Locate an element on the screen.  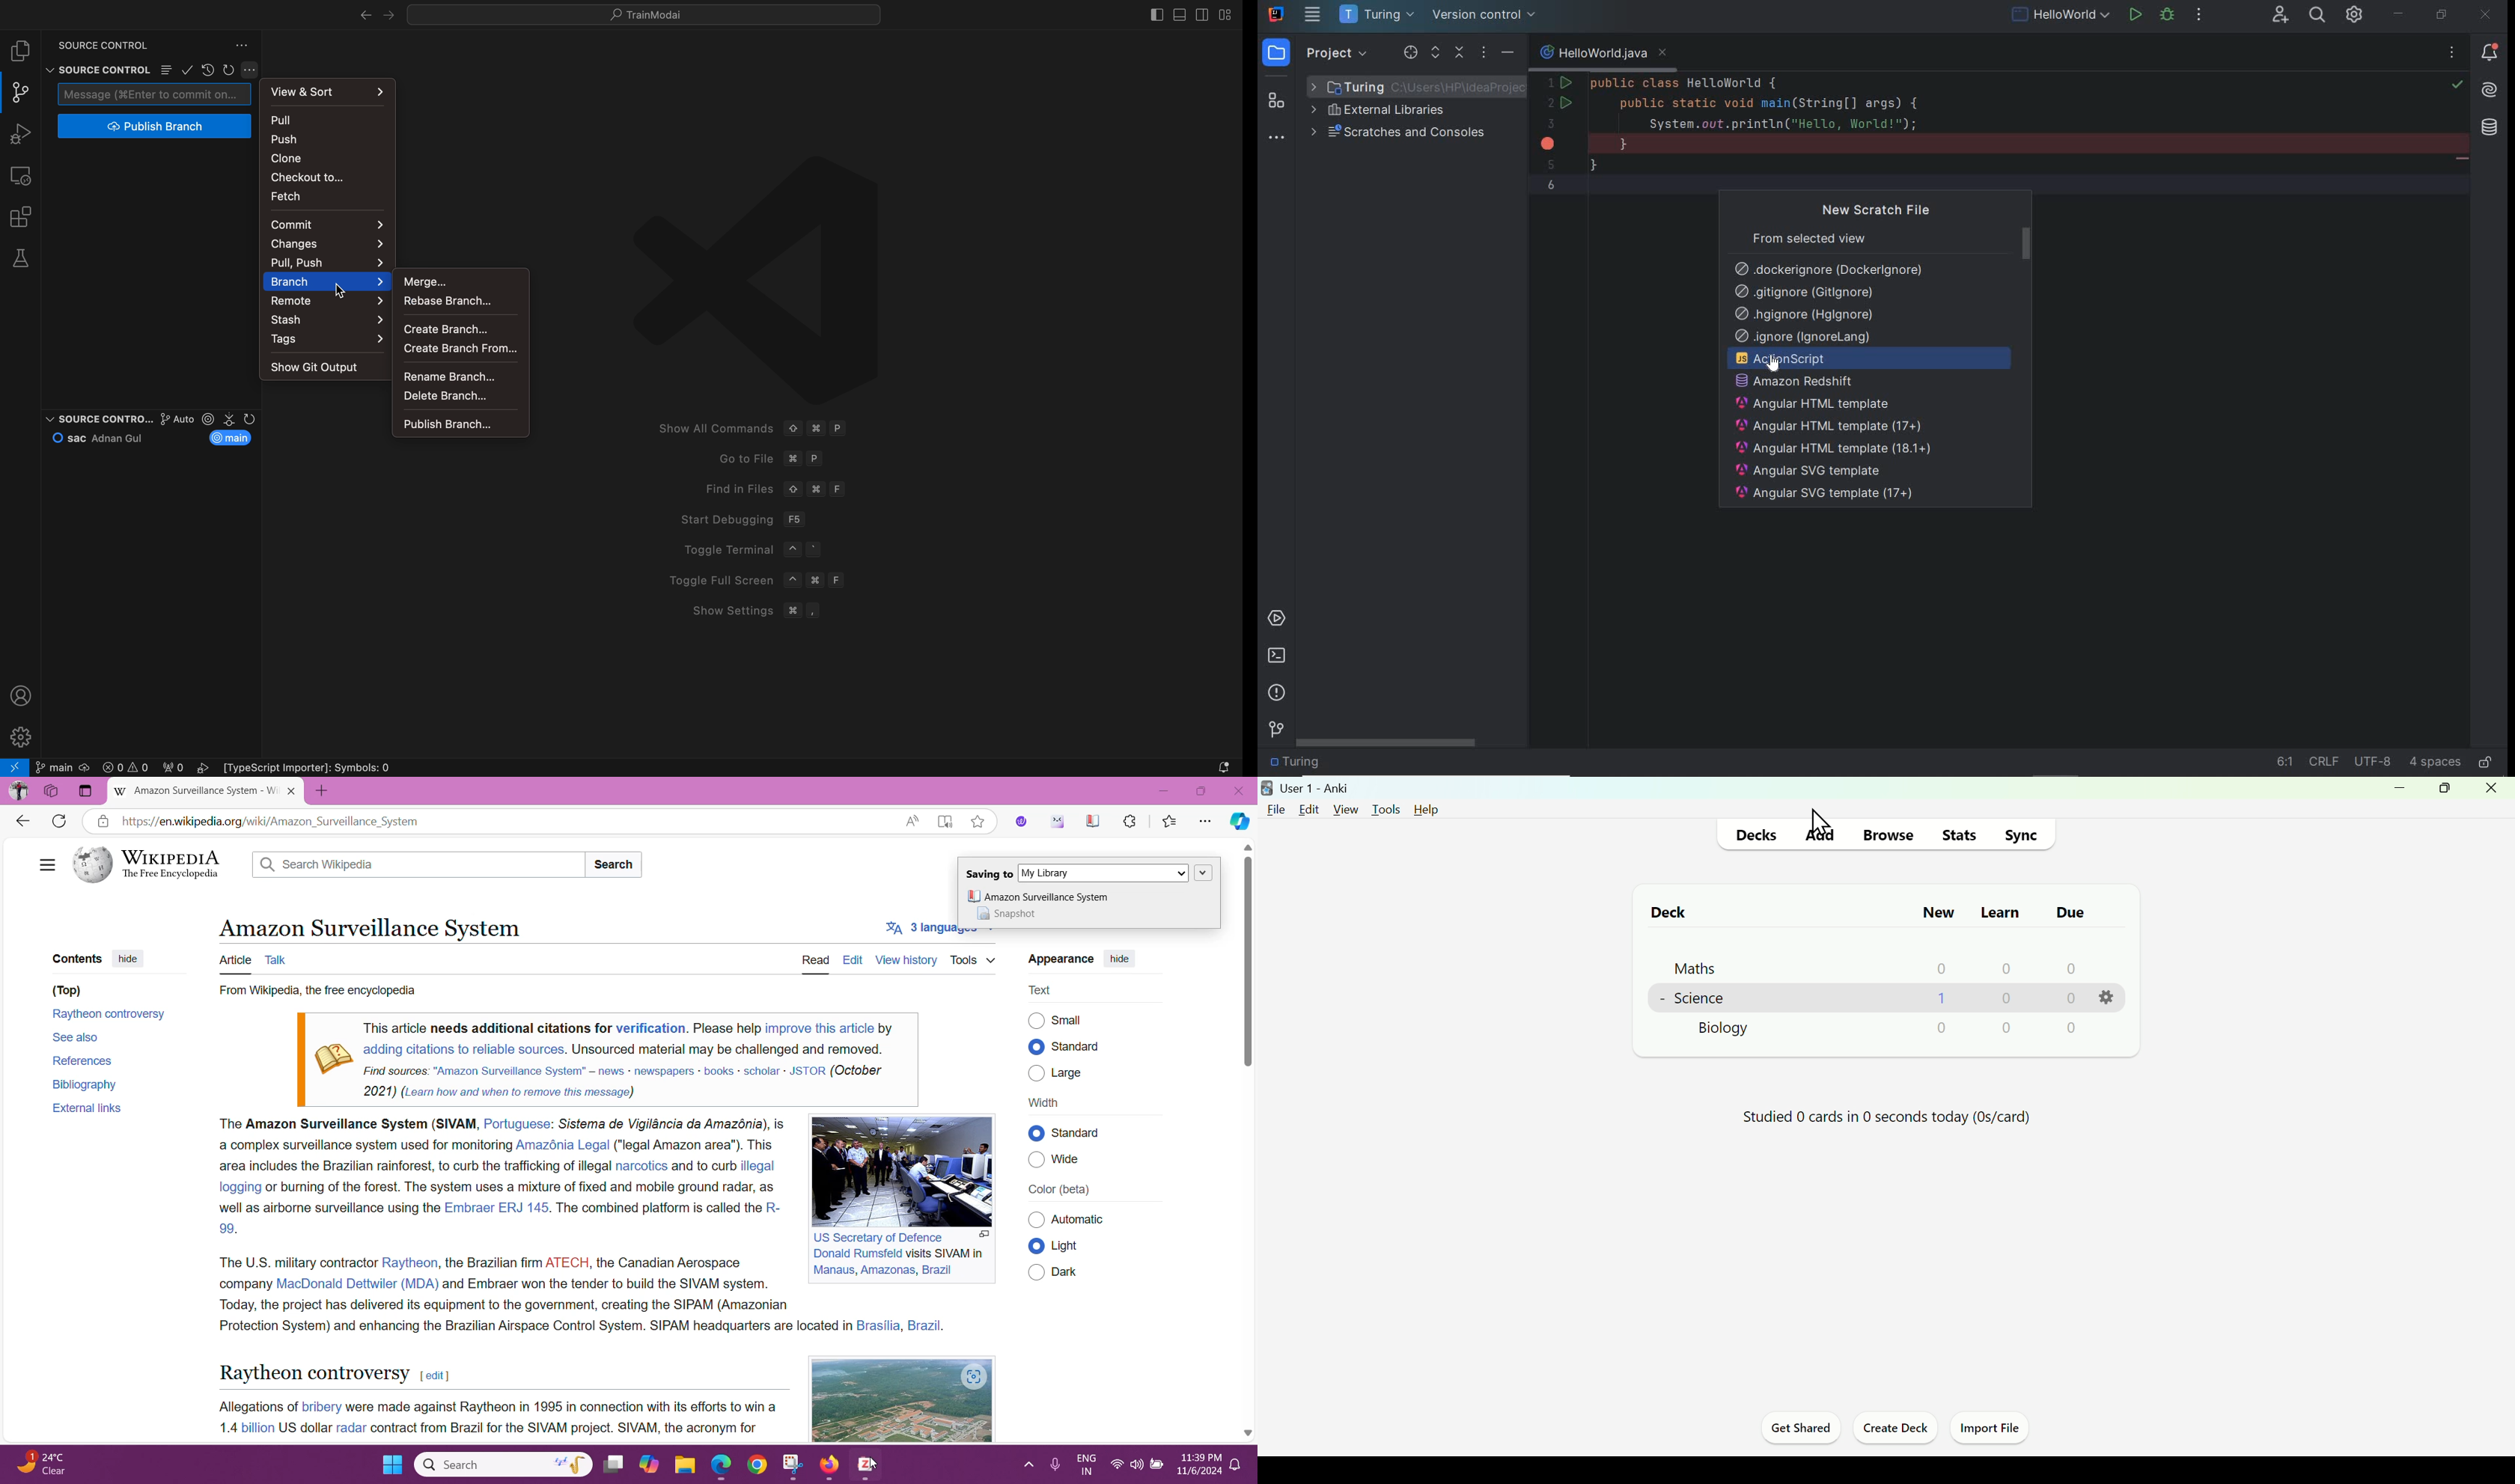
Windows Search is located at coordinates (502, 1464).